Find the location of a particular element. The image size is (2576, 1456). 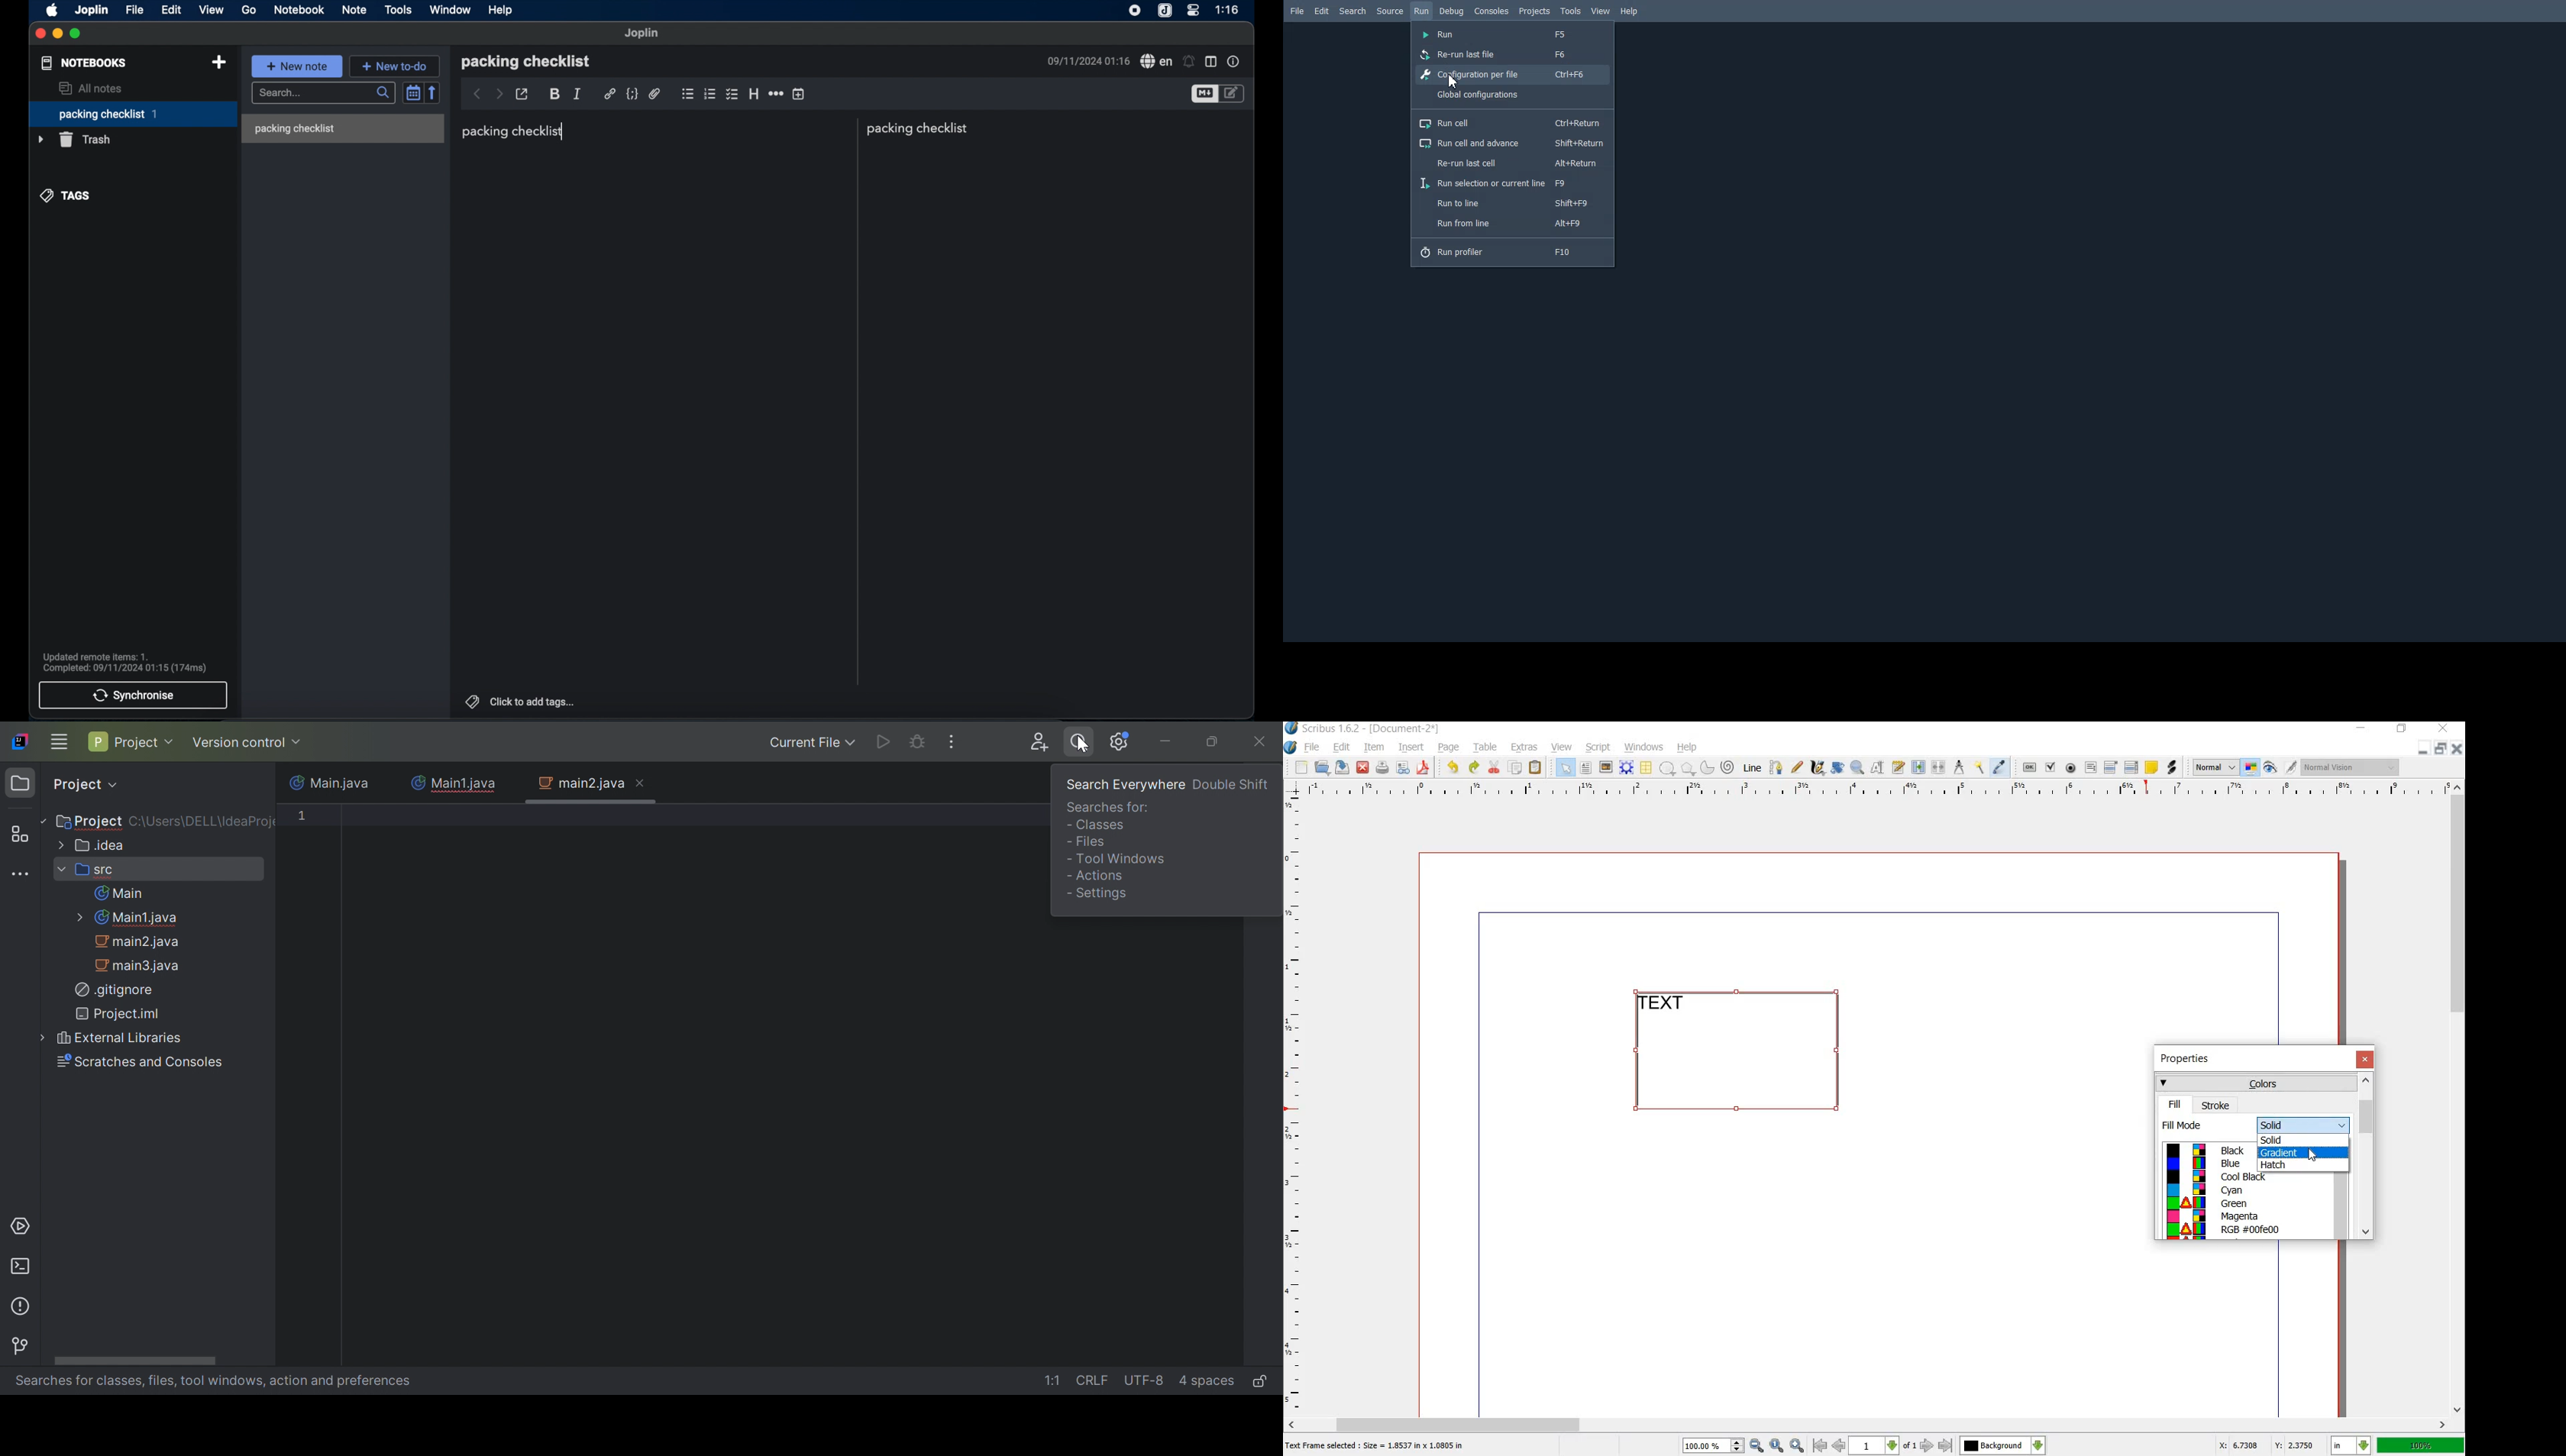

maximize is located at coordinates (76, 34).